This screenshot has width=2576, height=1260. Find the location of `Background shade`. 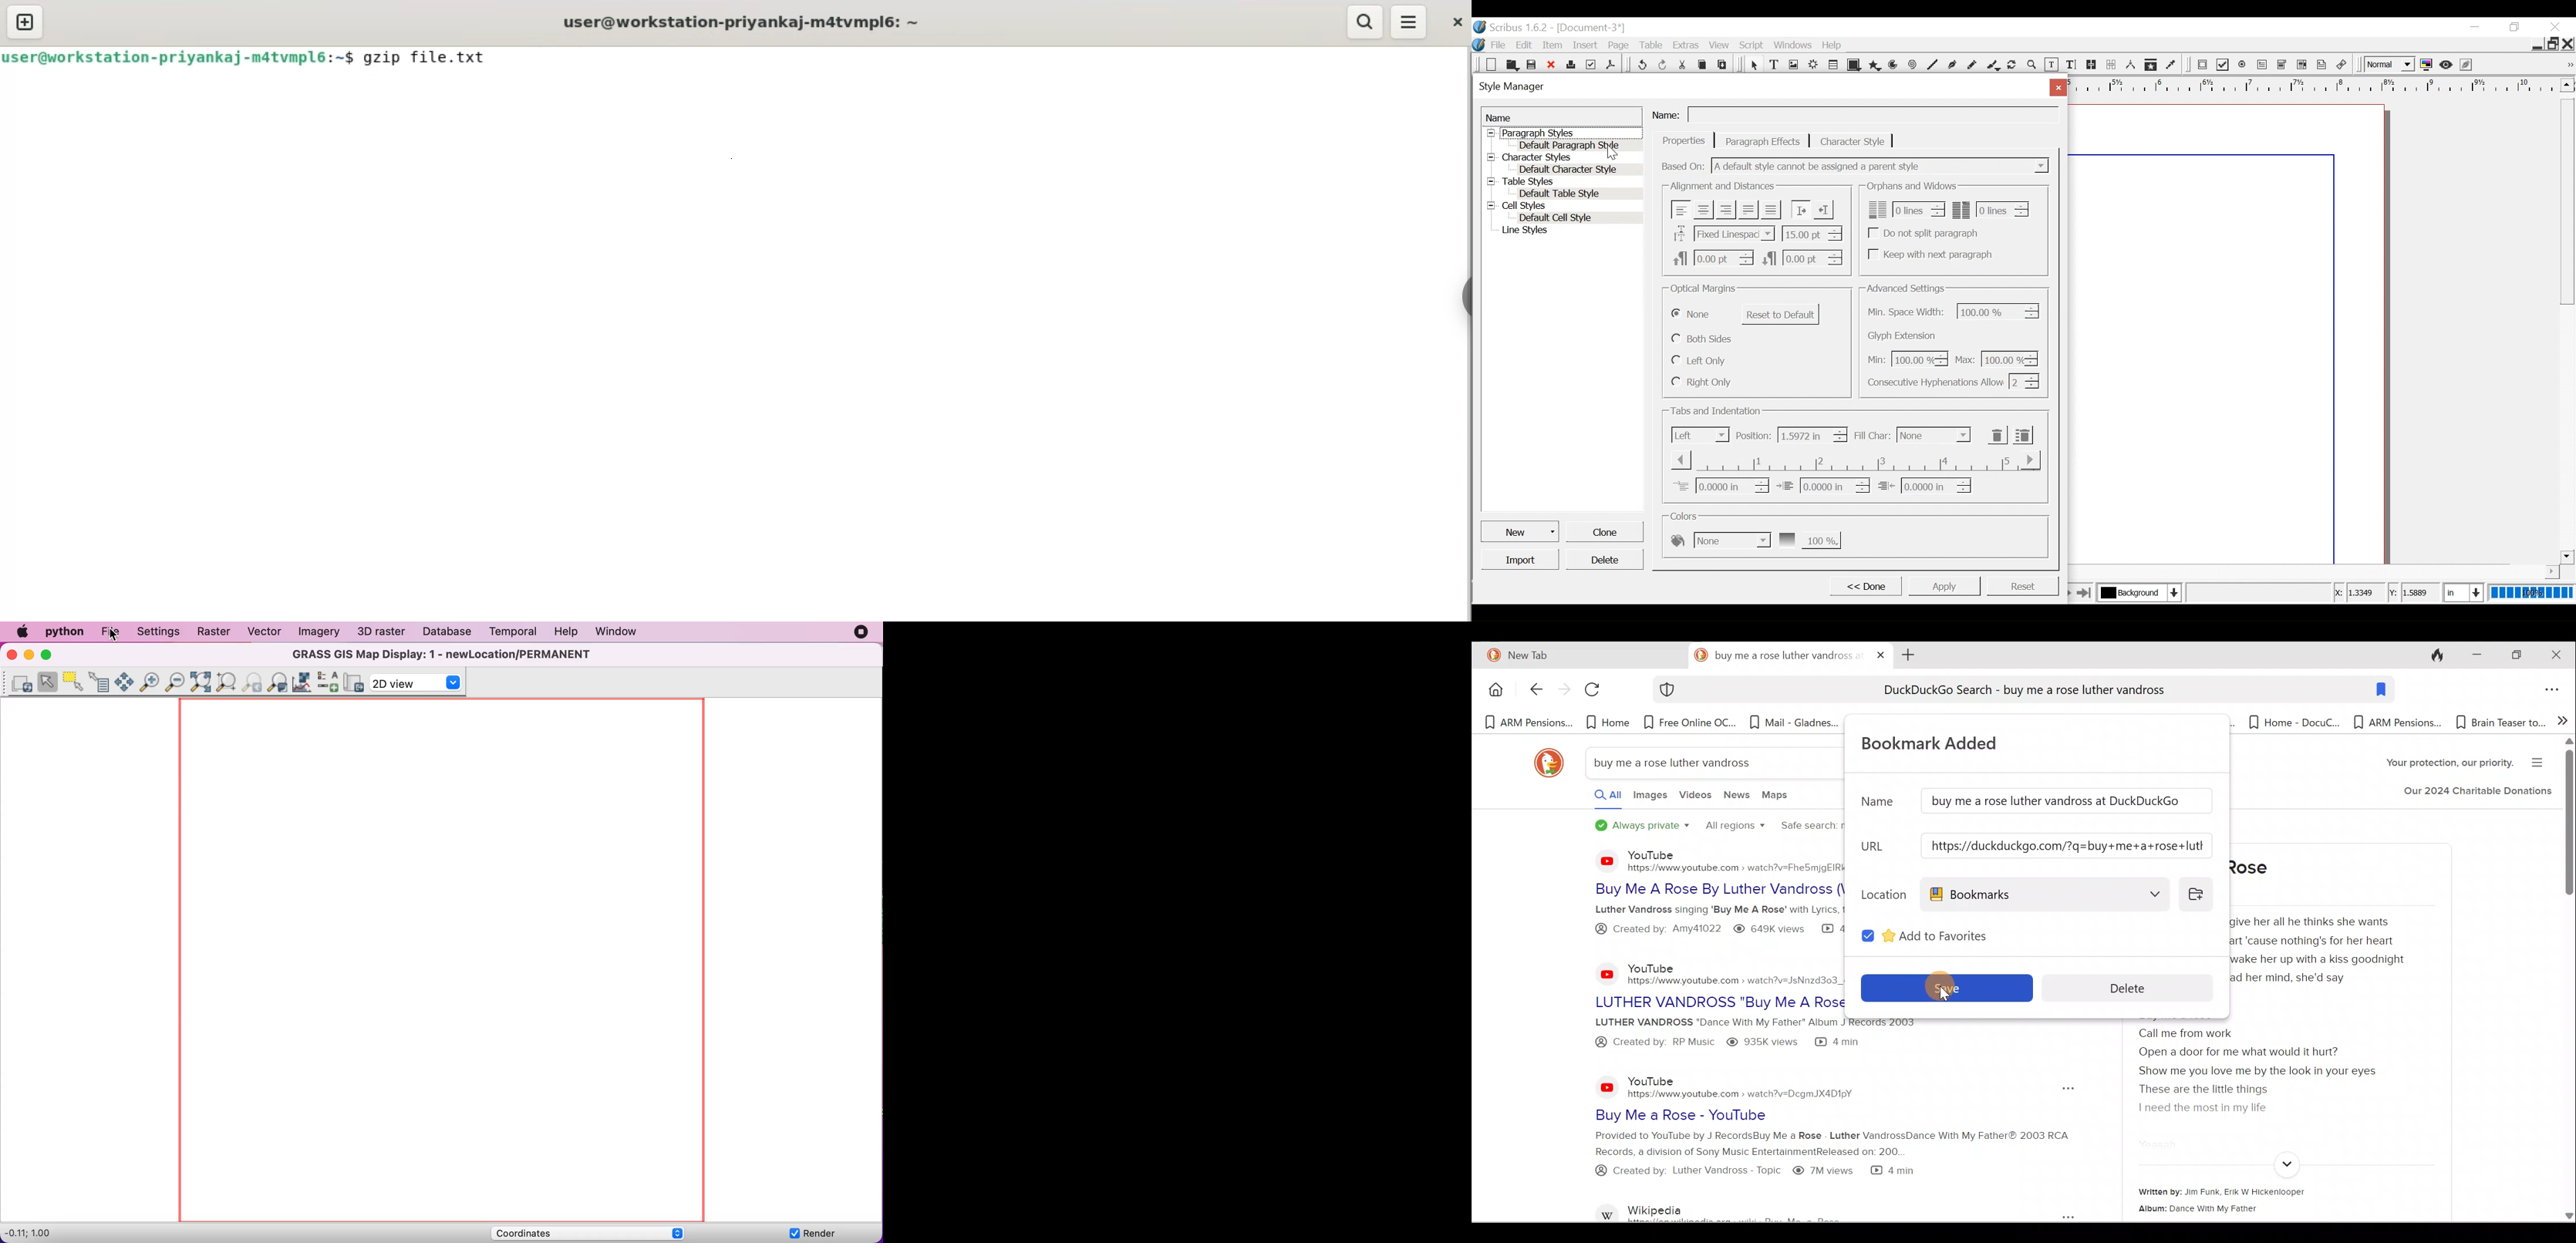

Background shade is located at coordinates (1809, 539).